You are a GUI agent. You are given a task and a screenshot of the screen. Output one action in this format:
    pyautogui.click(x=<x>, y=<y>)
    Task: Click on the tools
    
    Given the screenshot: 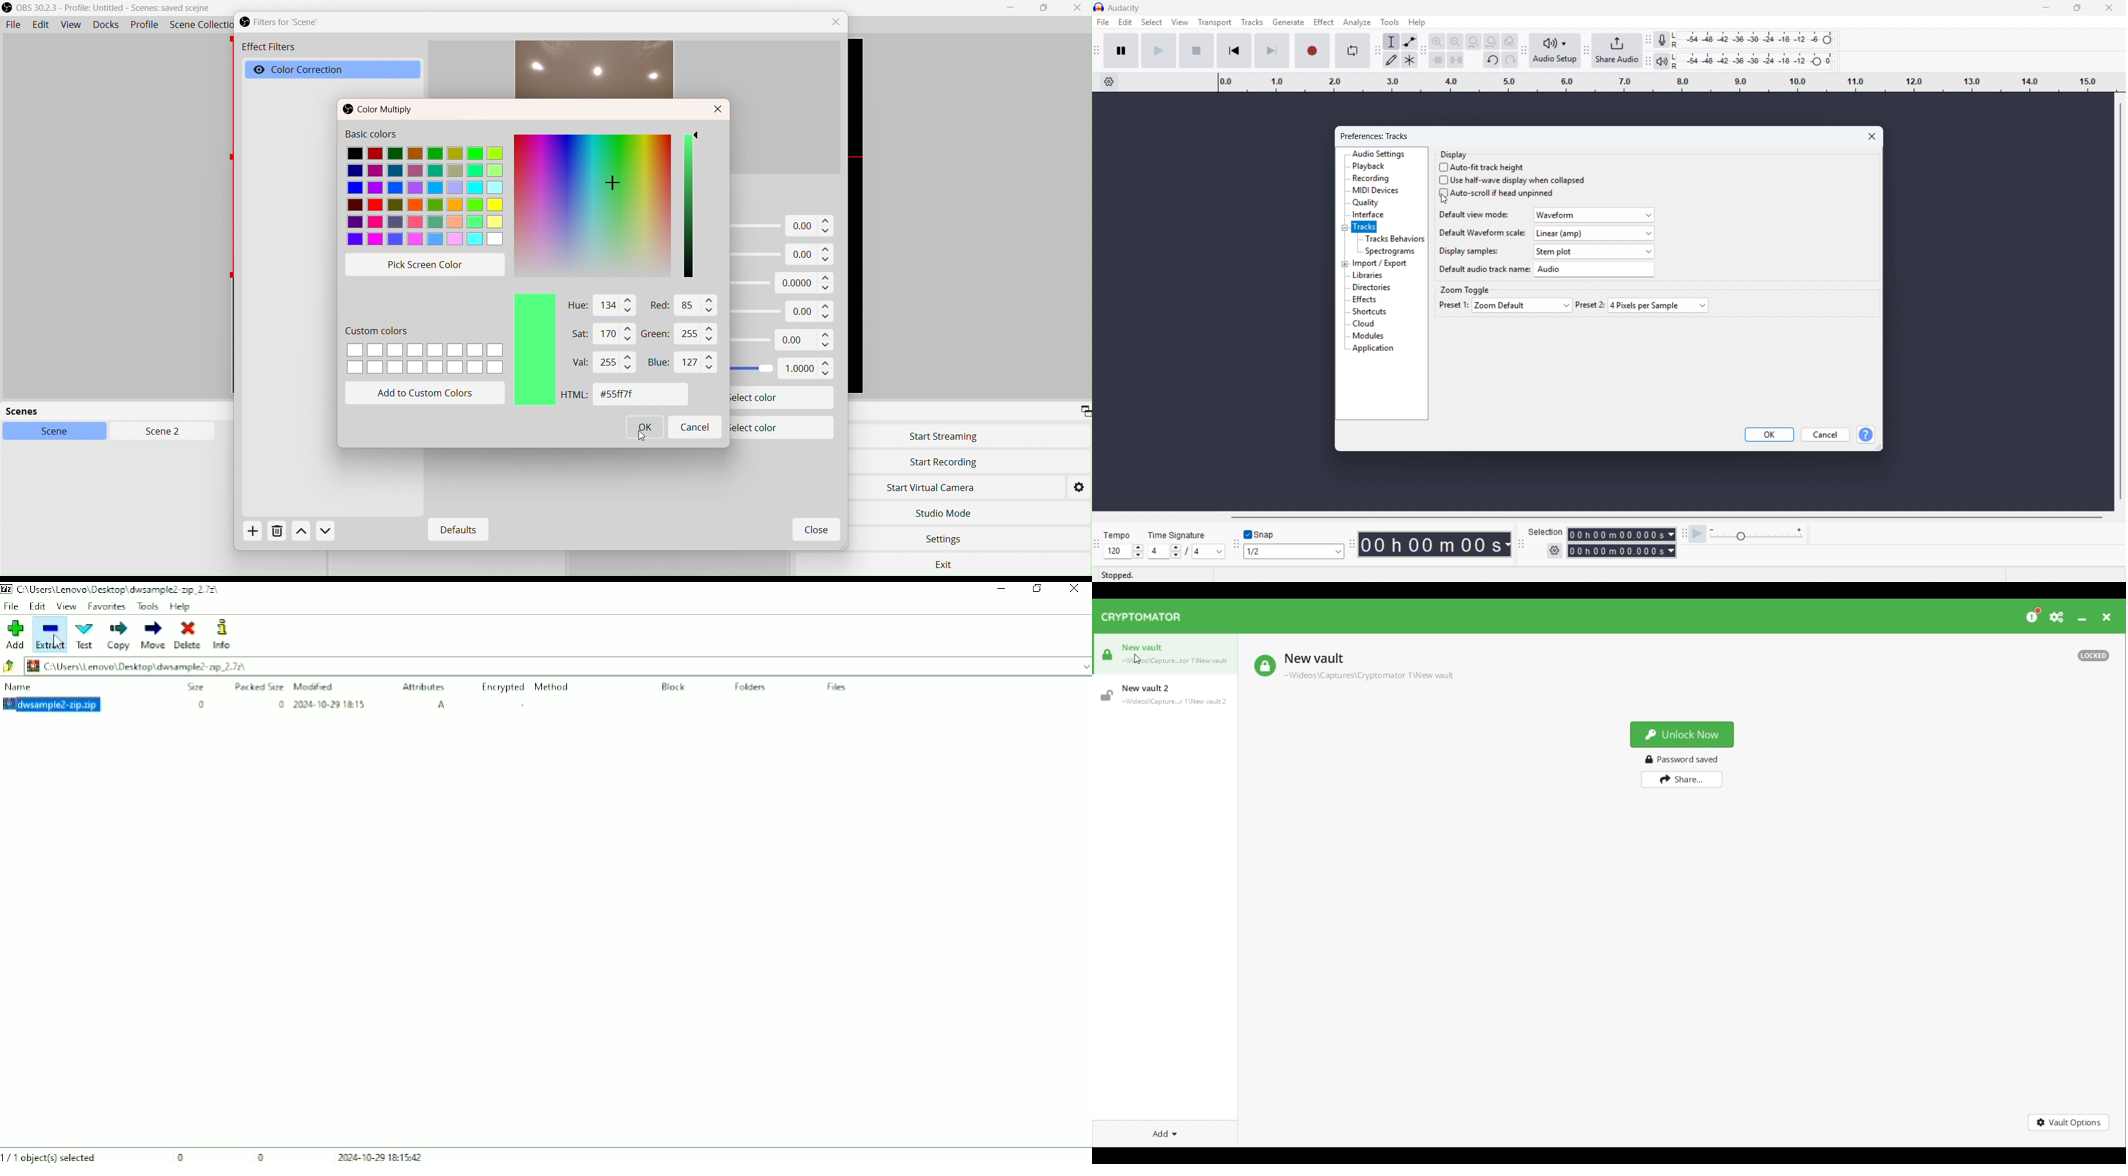 What is the action you would take?
    pyautogui.click(x=1390, y=22)
    